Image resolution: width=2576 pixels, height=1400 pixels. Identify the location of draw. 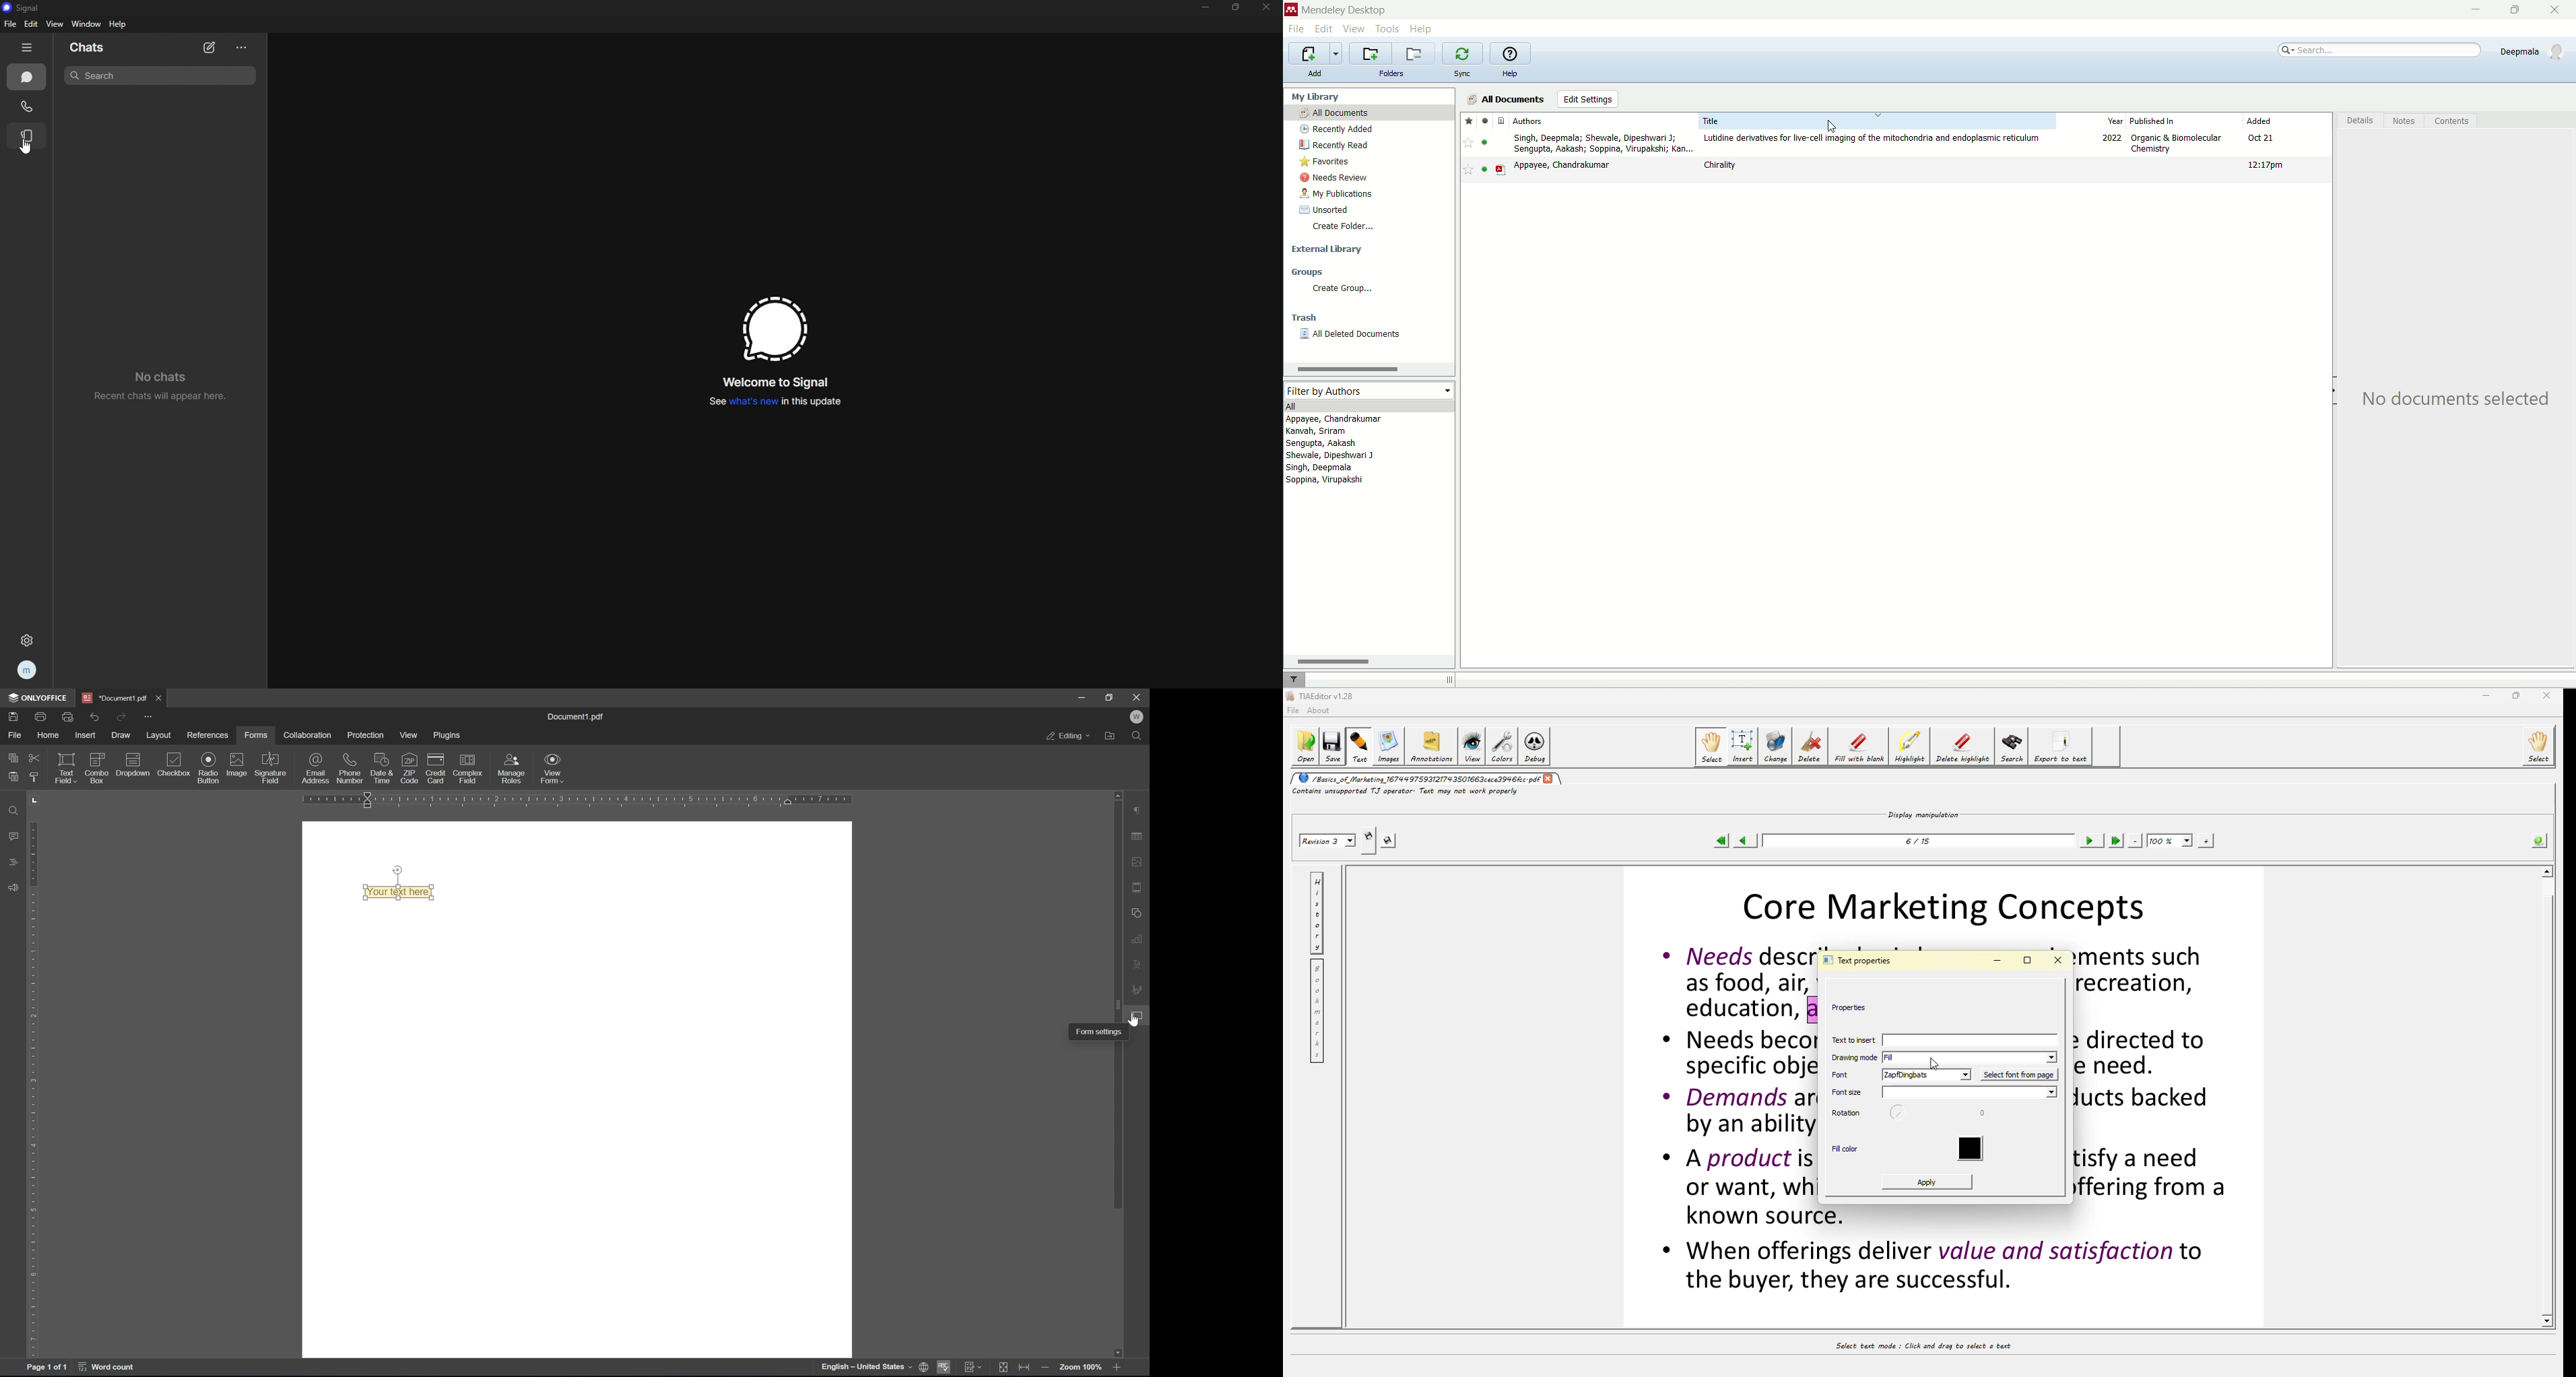
(122, 736).